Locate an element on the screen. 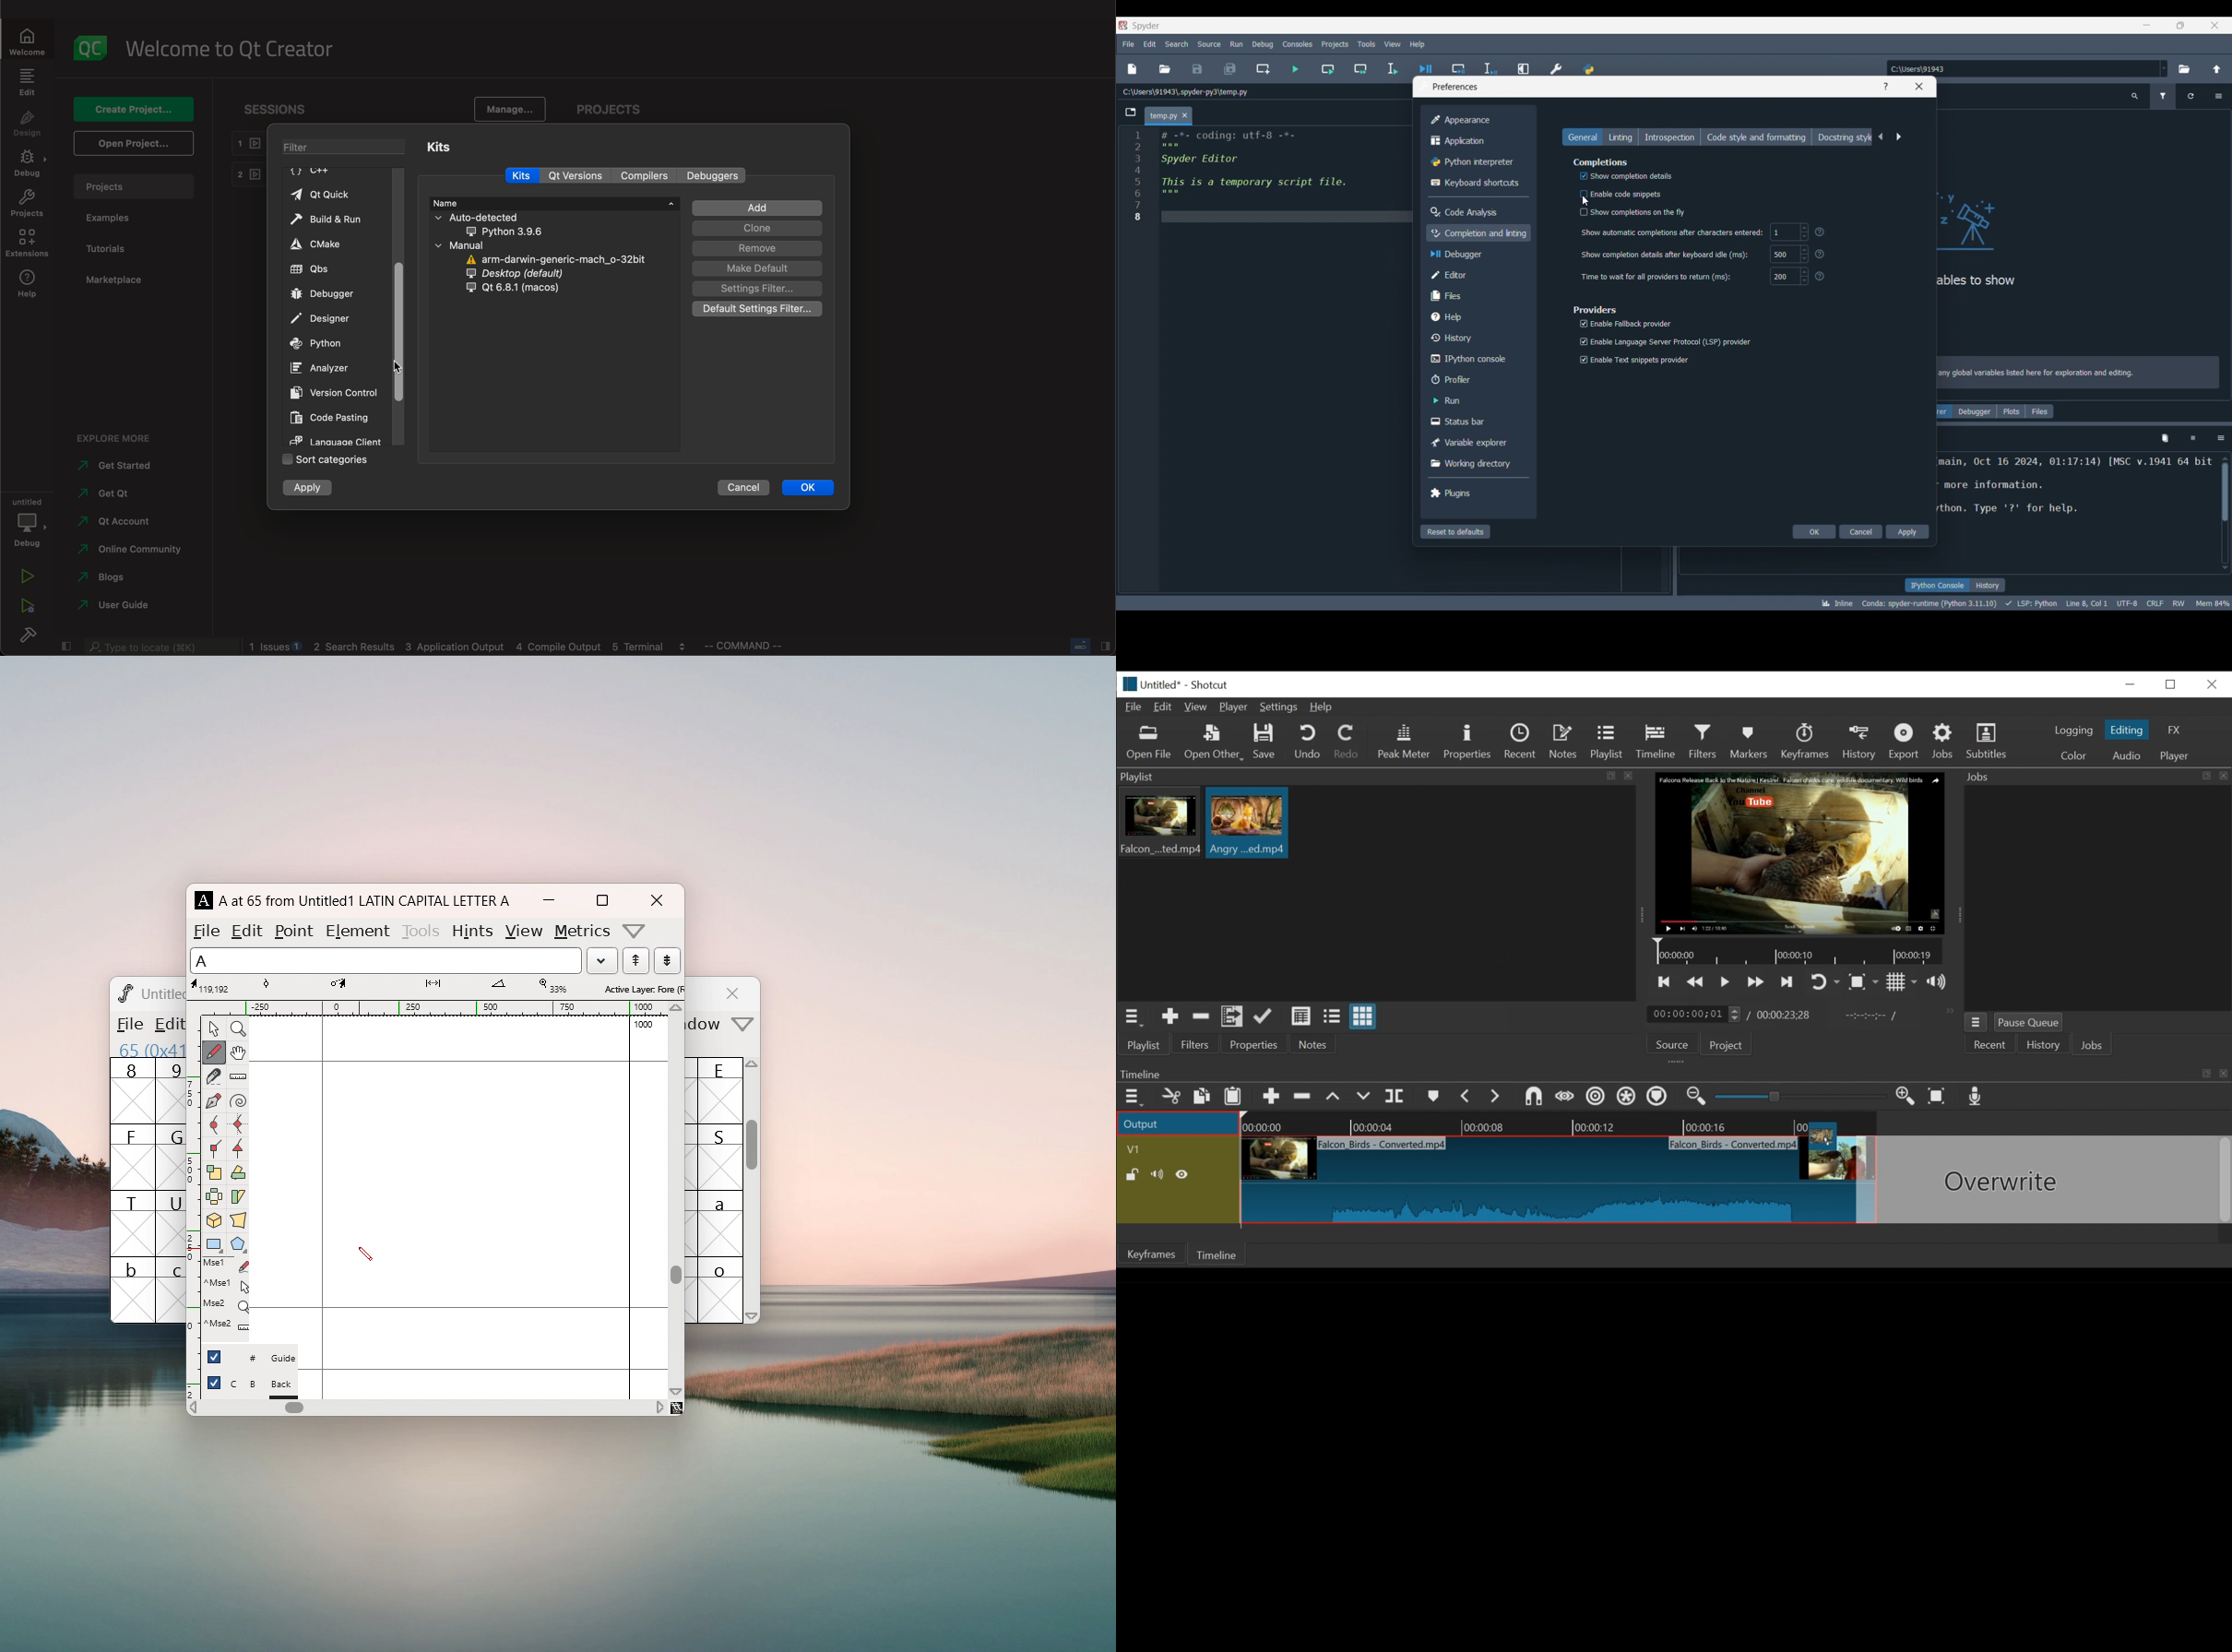  scroll left is located at coordinates (193, 1409).